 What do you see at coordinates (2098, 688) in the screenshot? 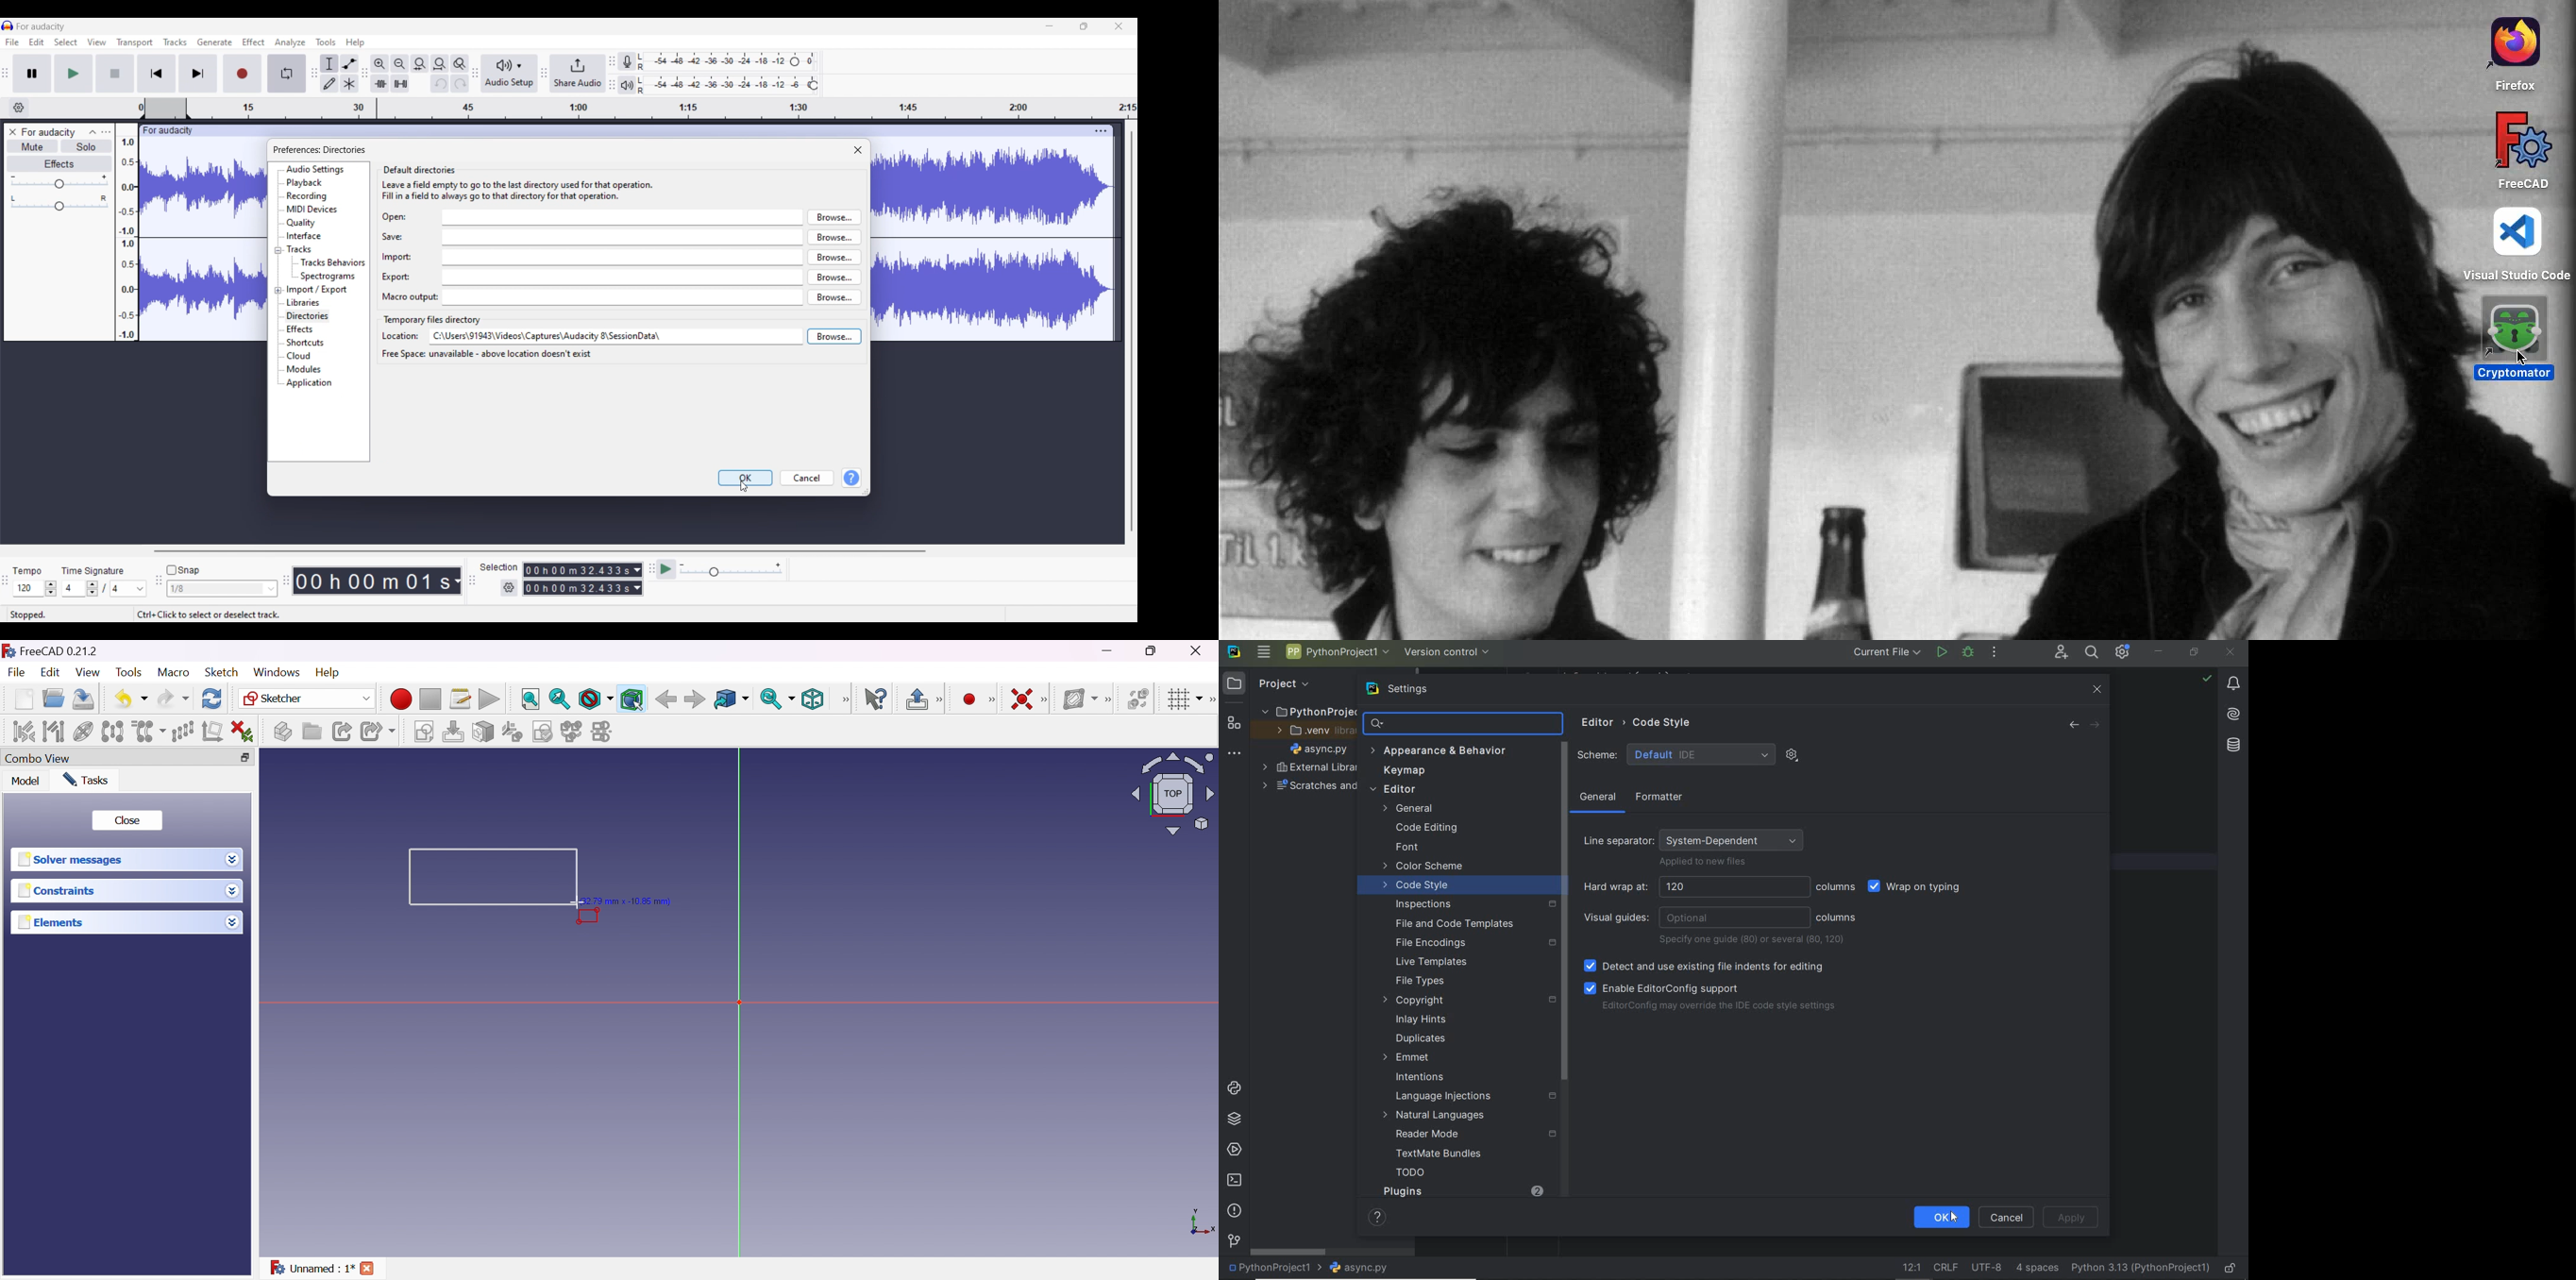
I see `close` at bounding box center [2098, 688].